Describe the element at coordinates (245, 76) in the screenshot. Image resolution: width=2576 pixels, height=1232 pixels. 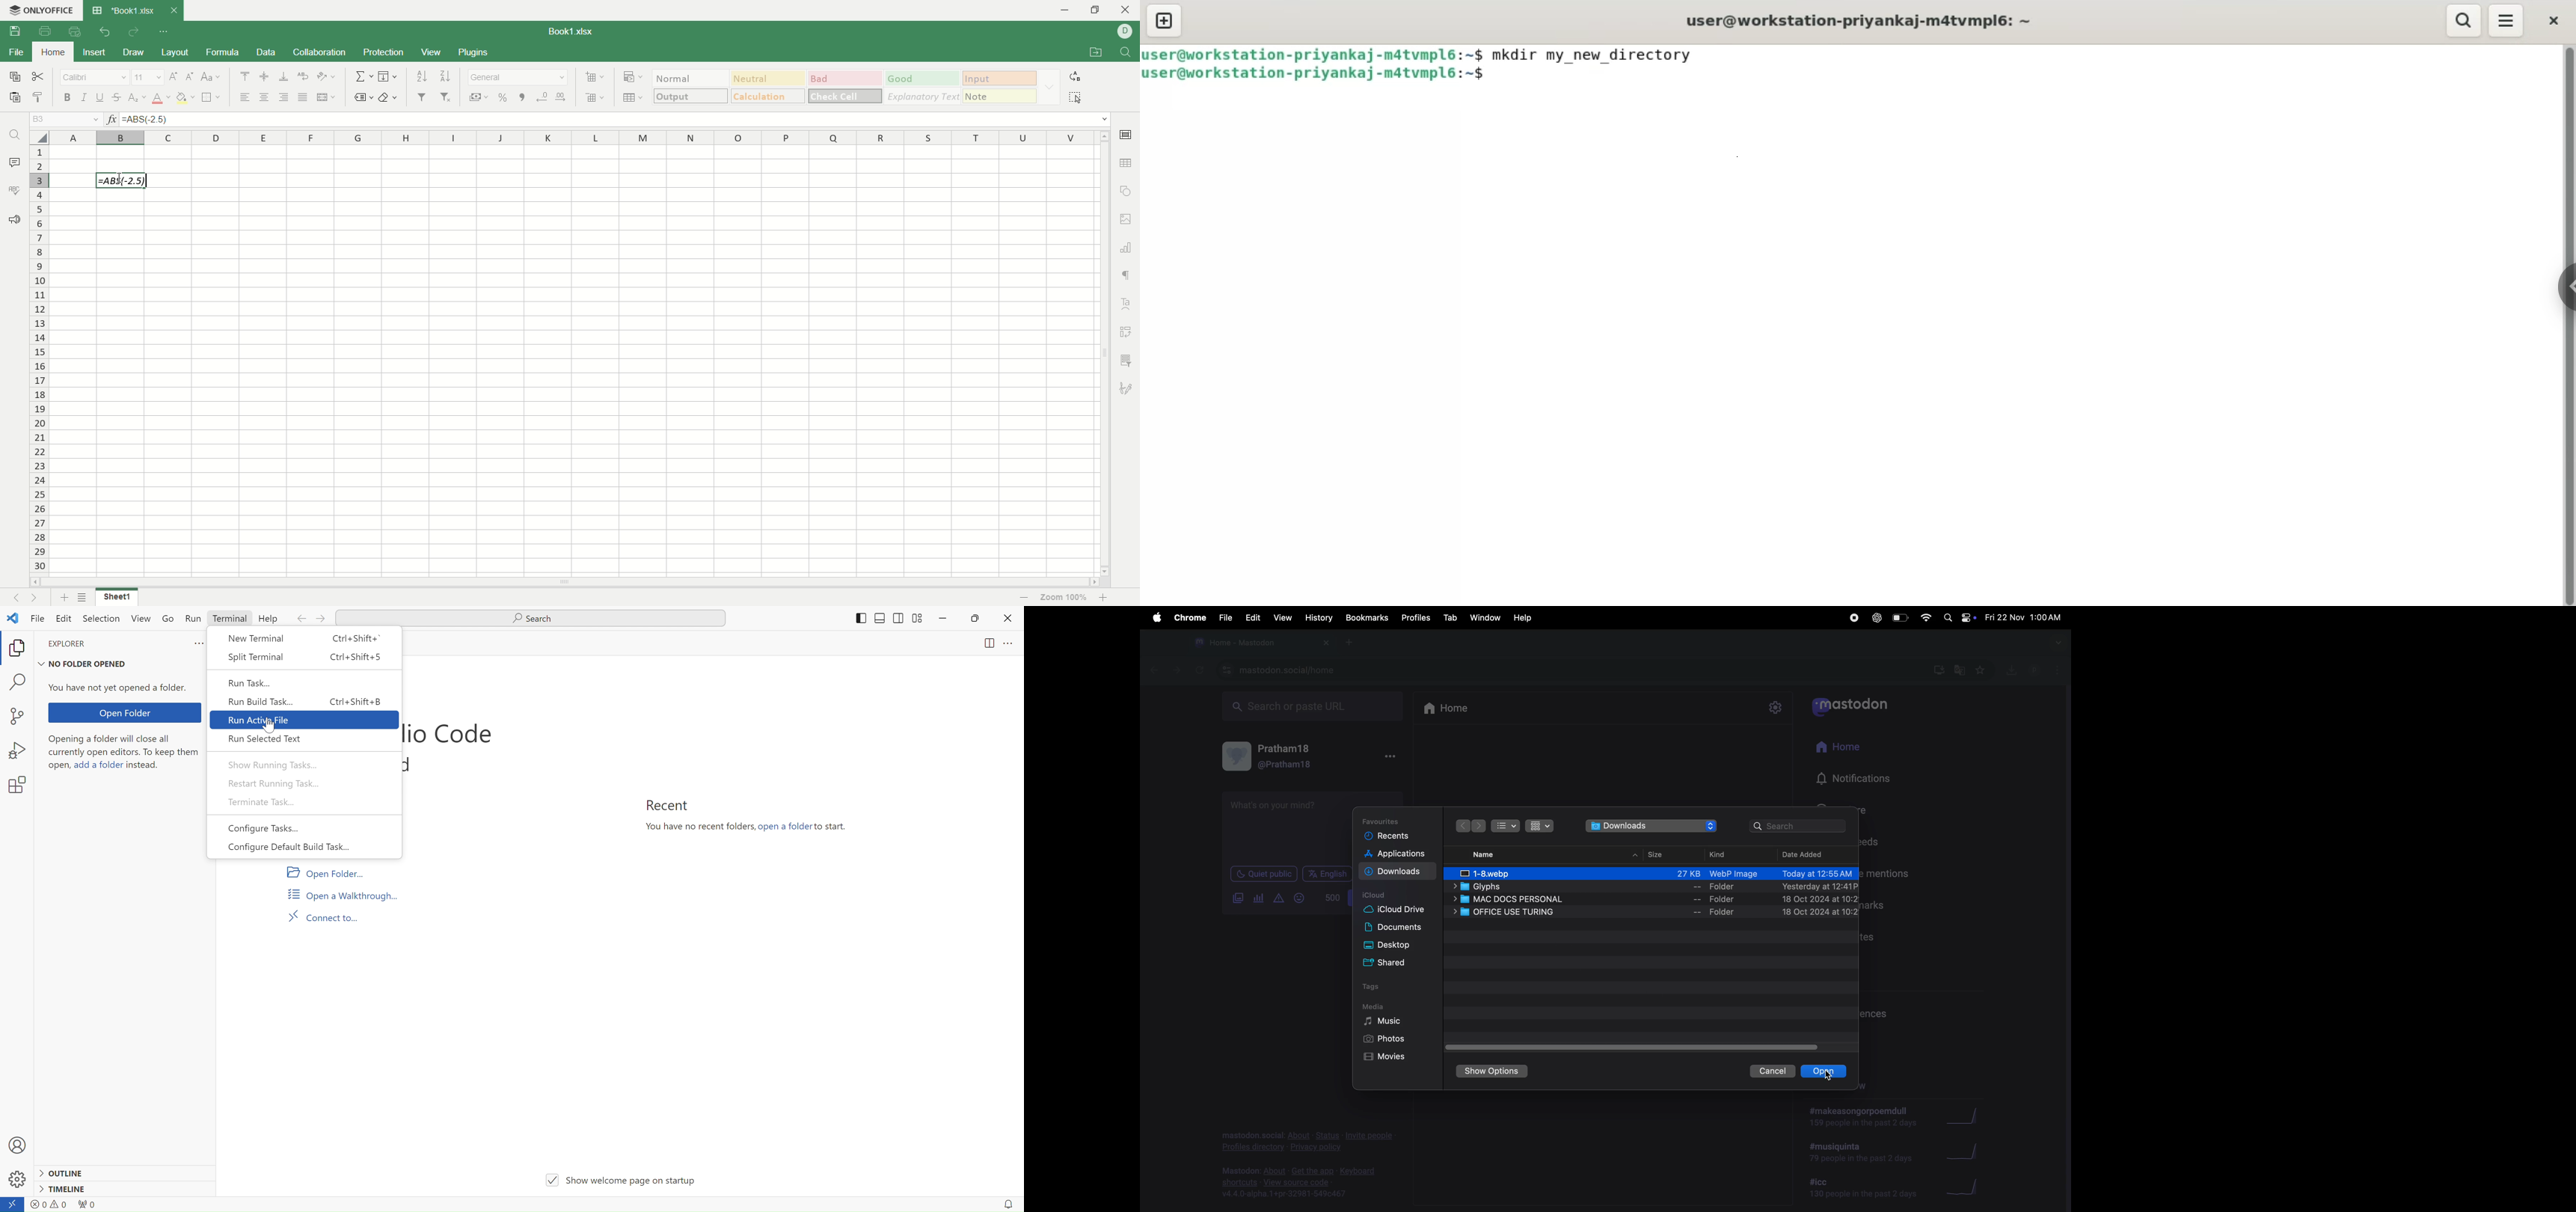
I see `align top` at that location.